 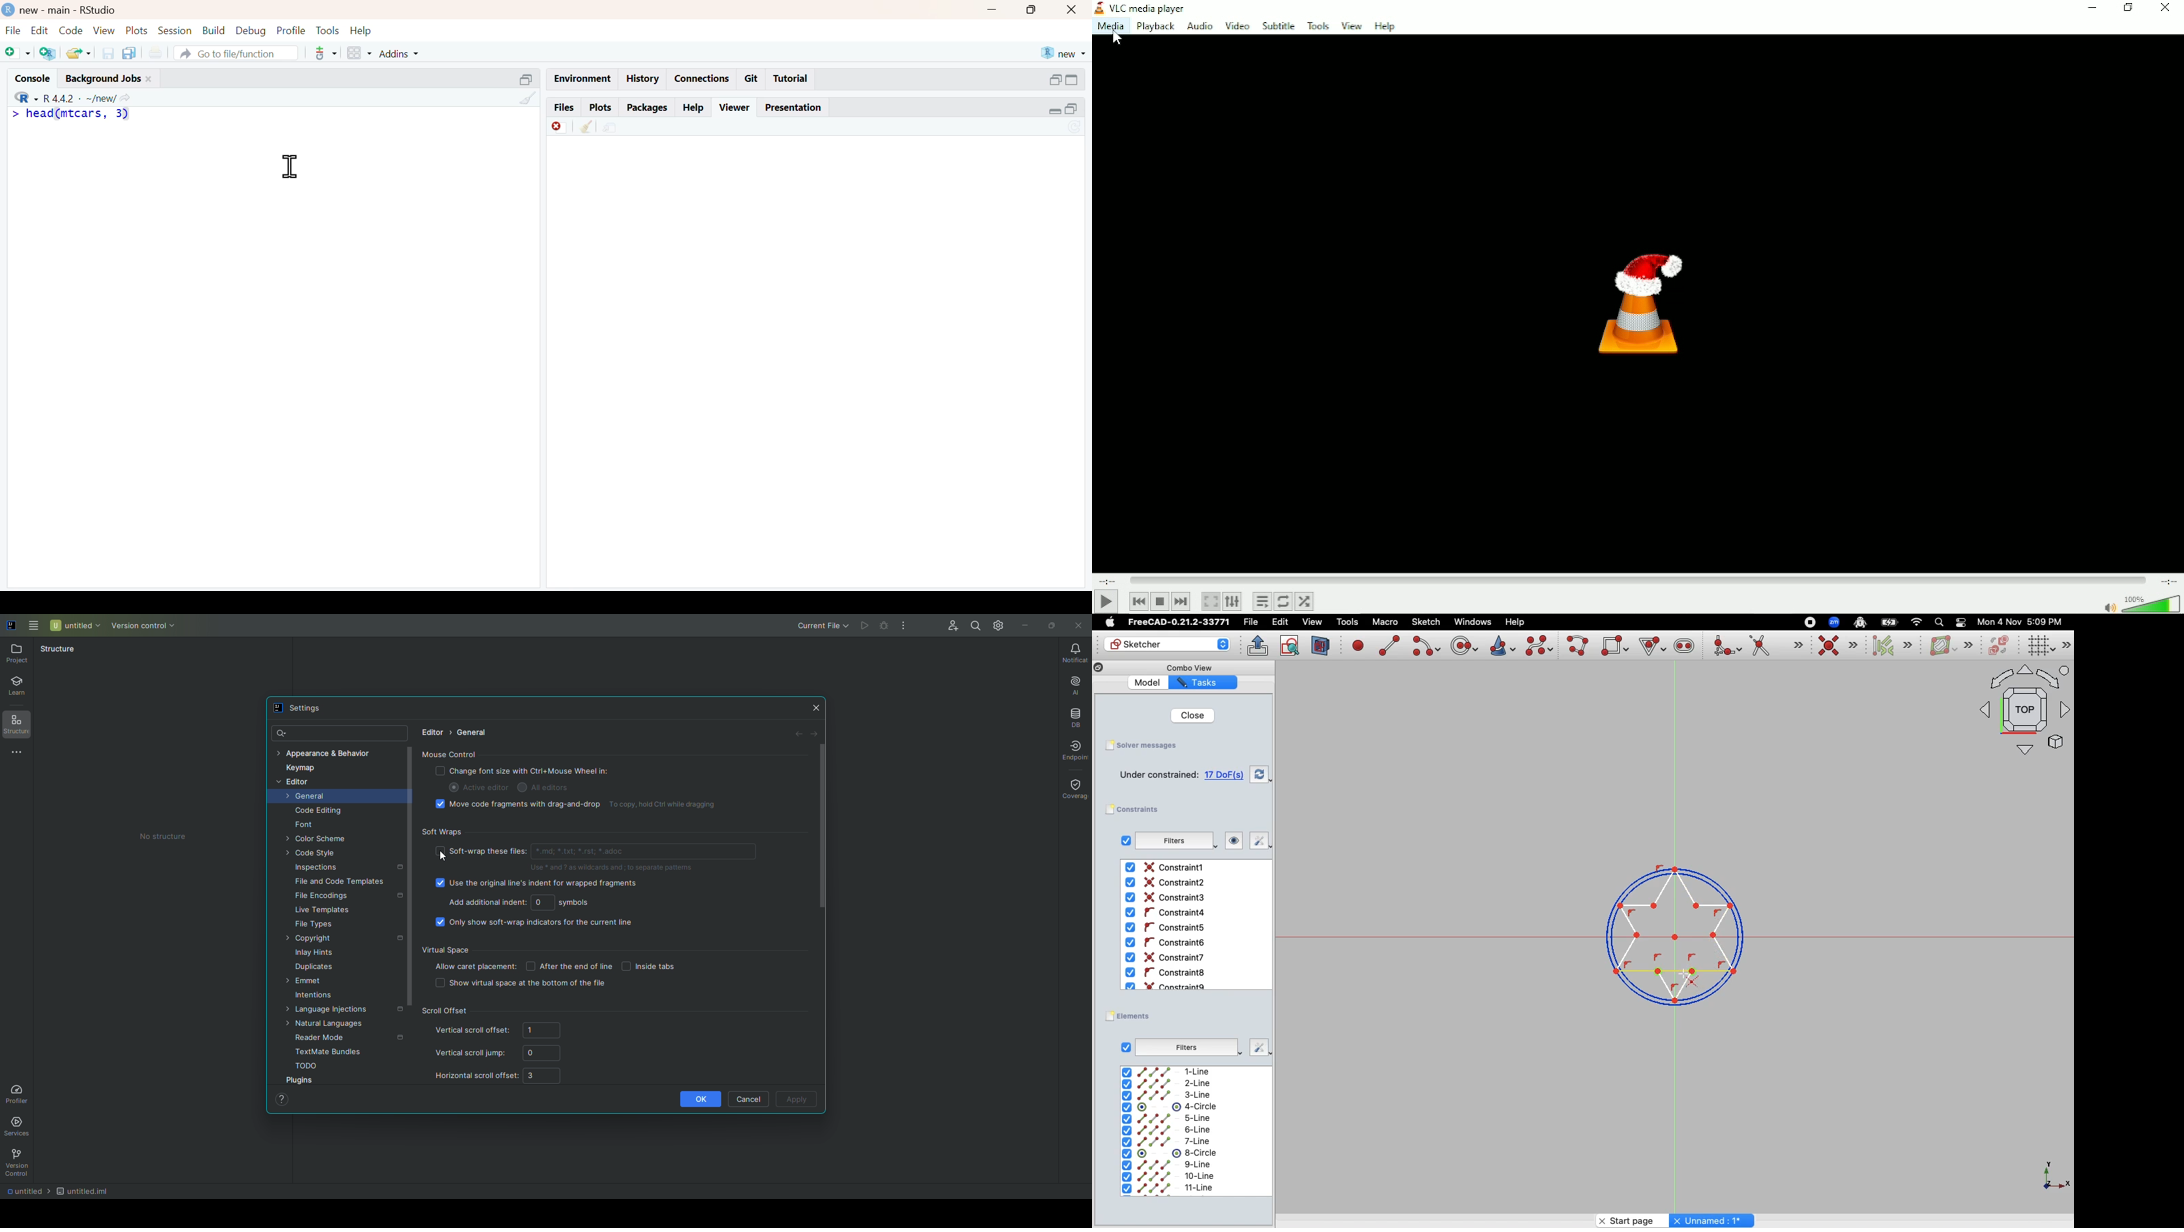 I want to click on Start page, so click(x=1630, y=1218).